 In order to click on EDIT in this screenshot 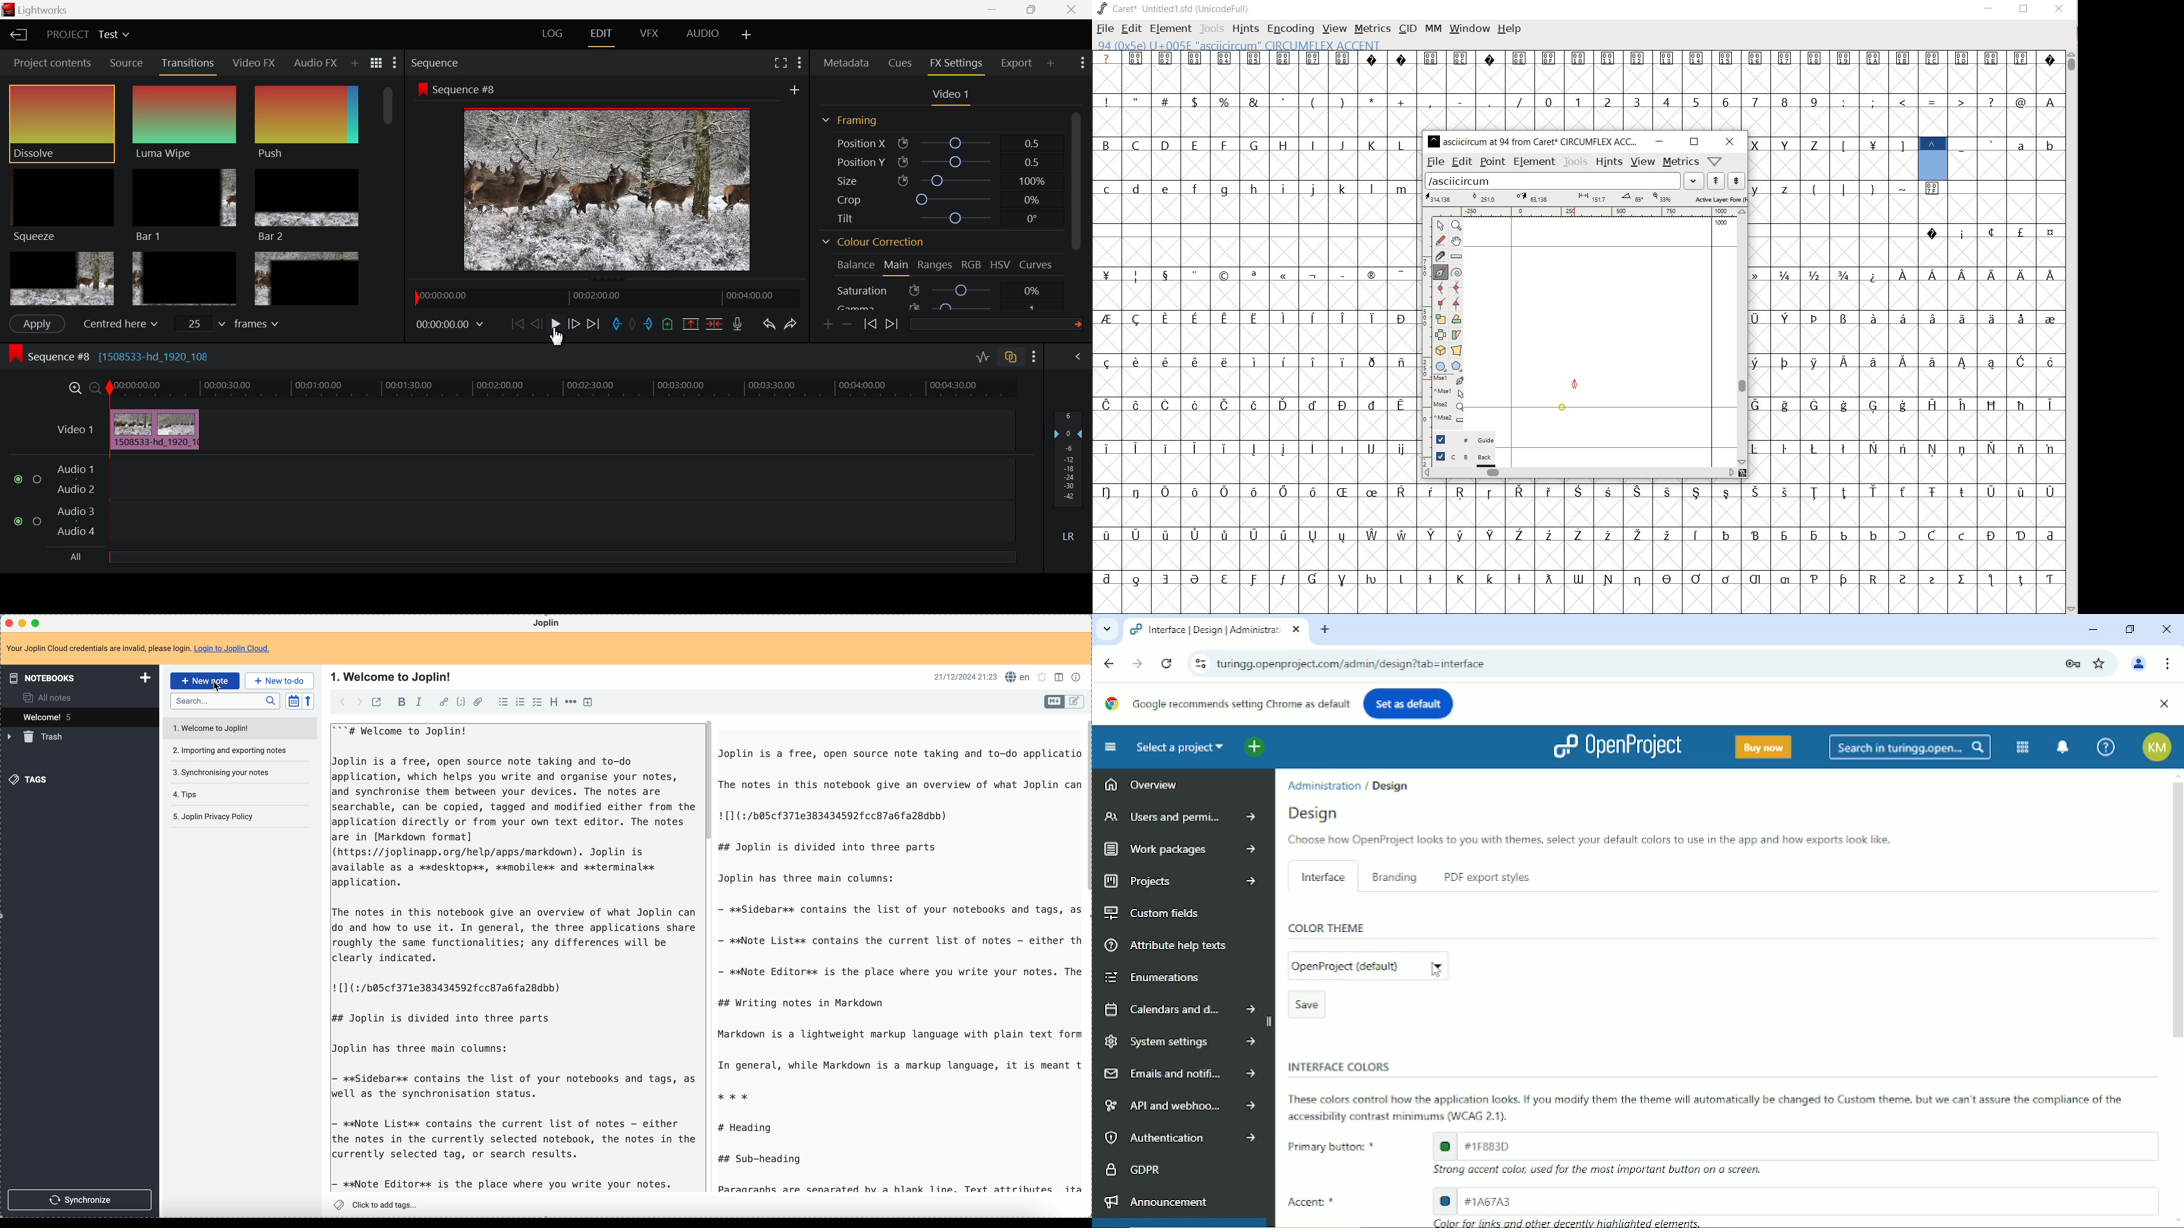, I will do `click(1132, 29)`.